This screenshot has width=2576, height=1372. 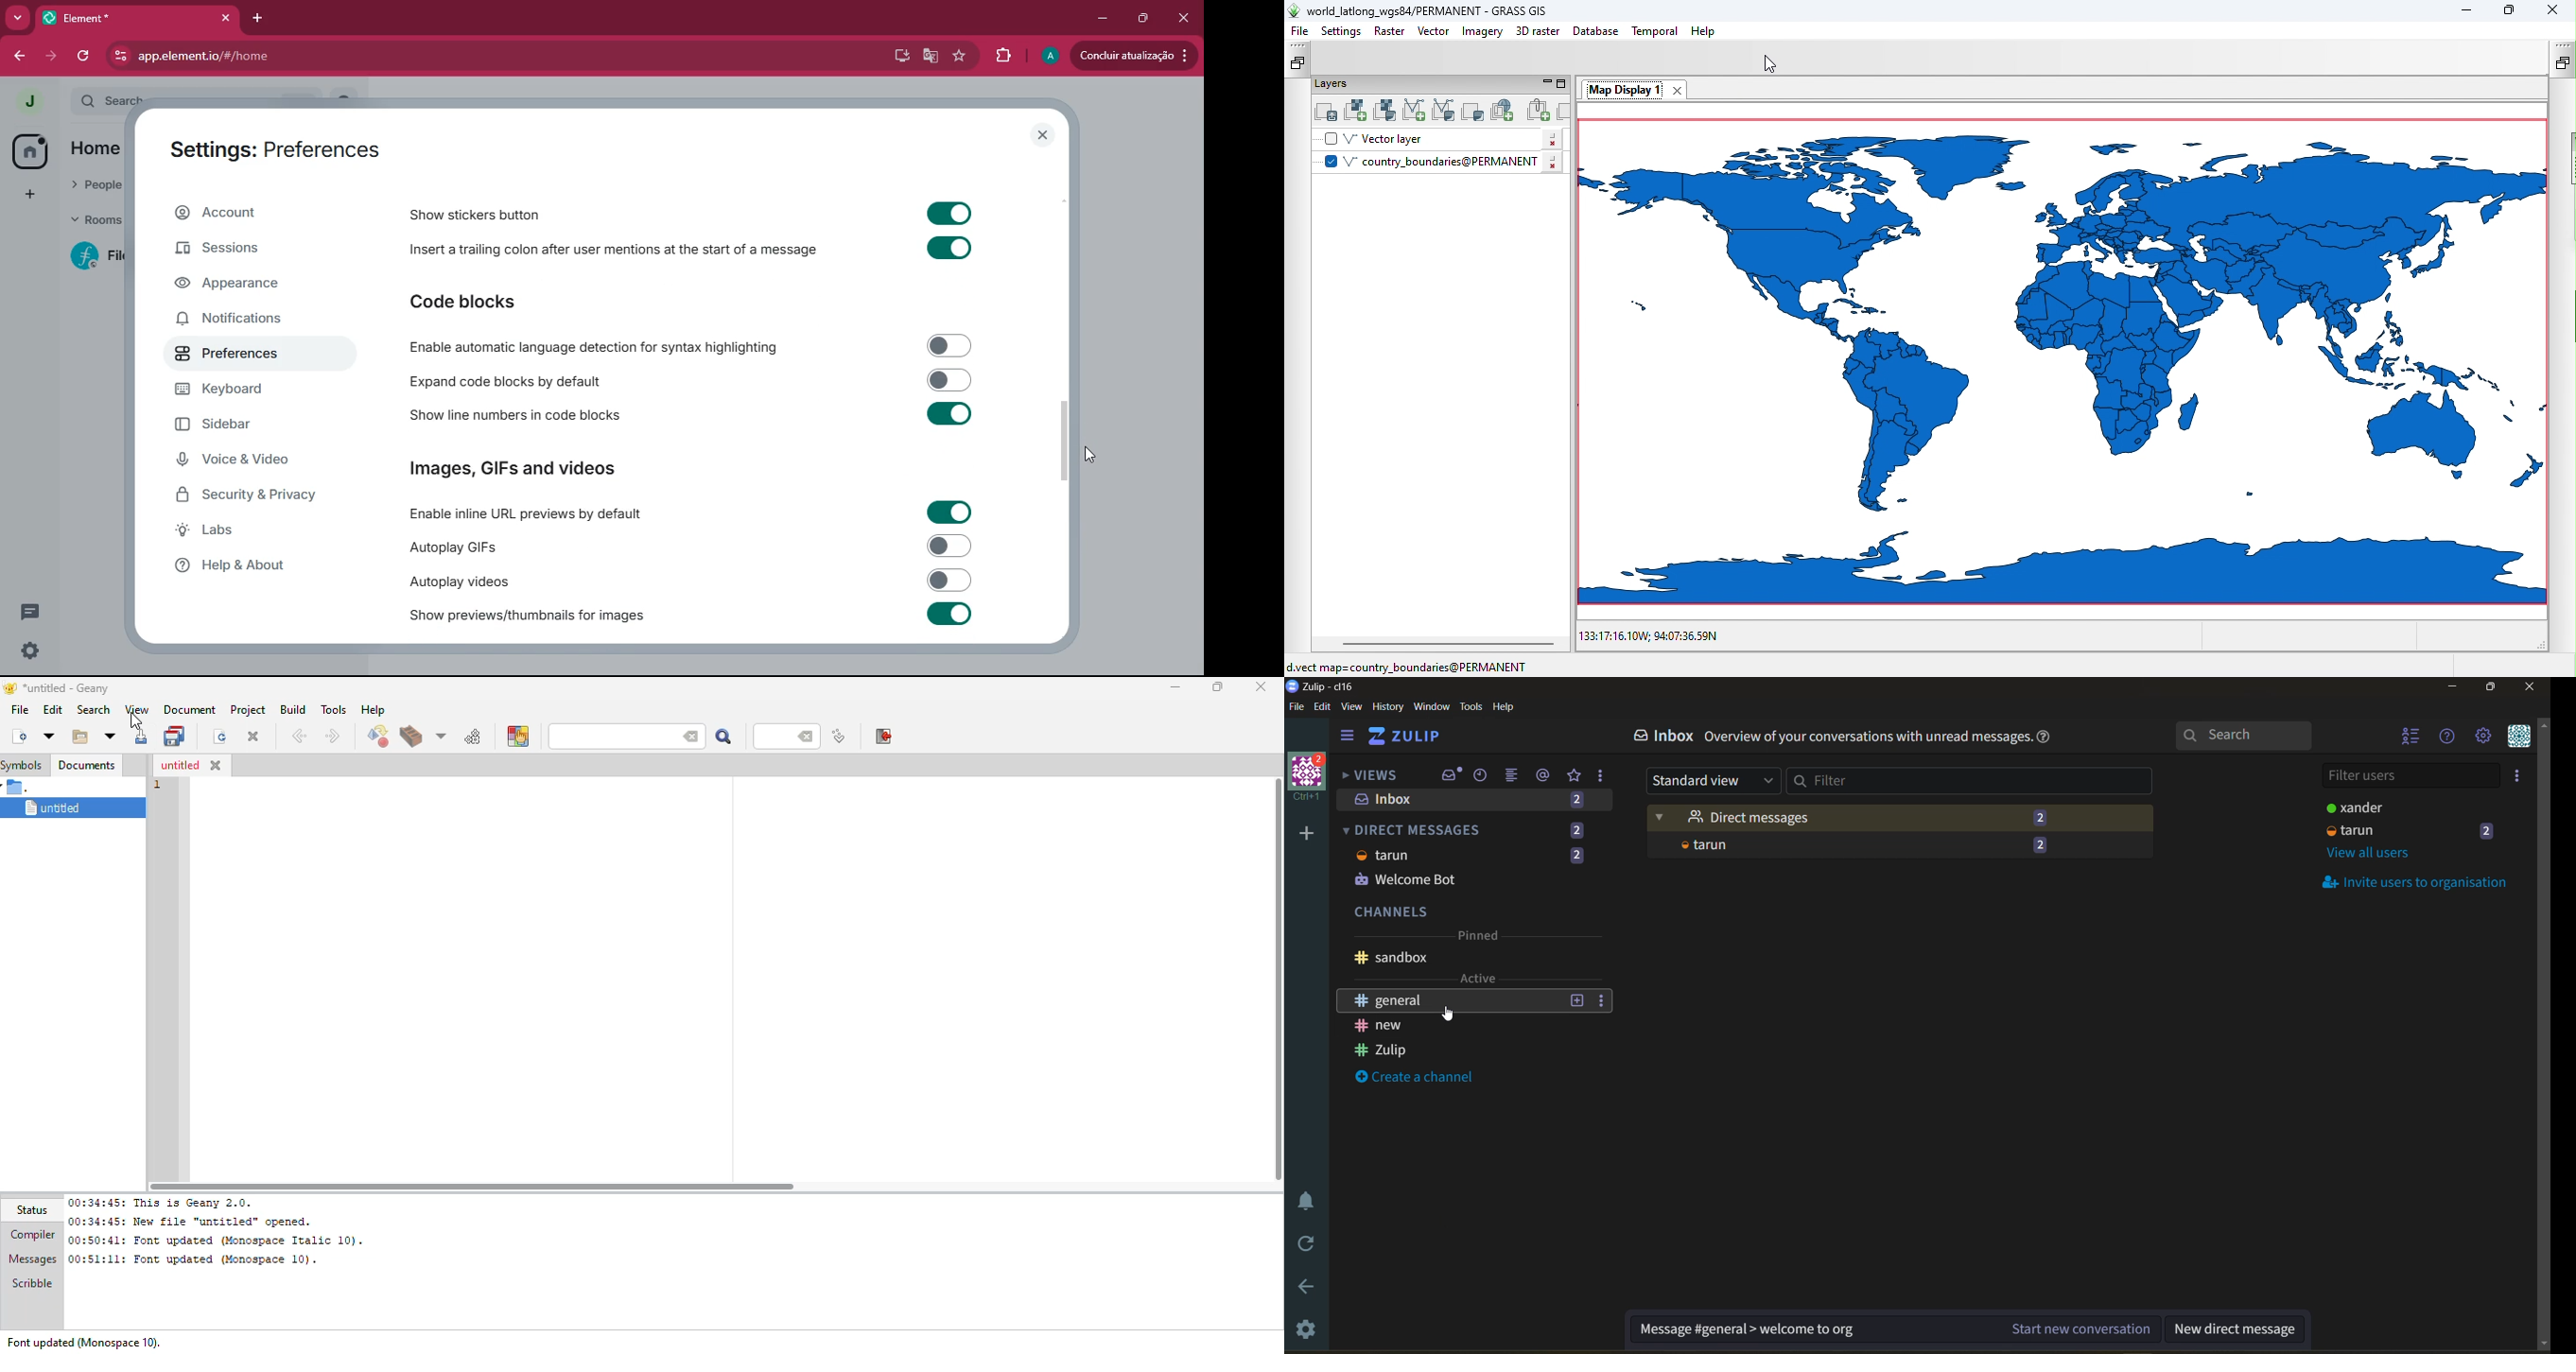 I want to click on filter users, so click(x=2415, y=774).